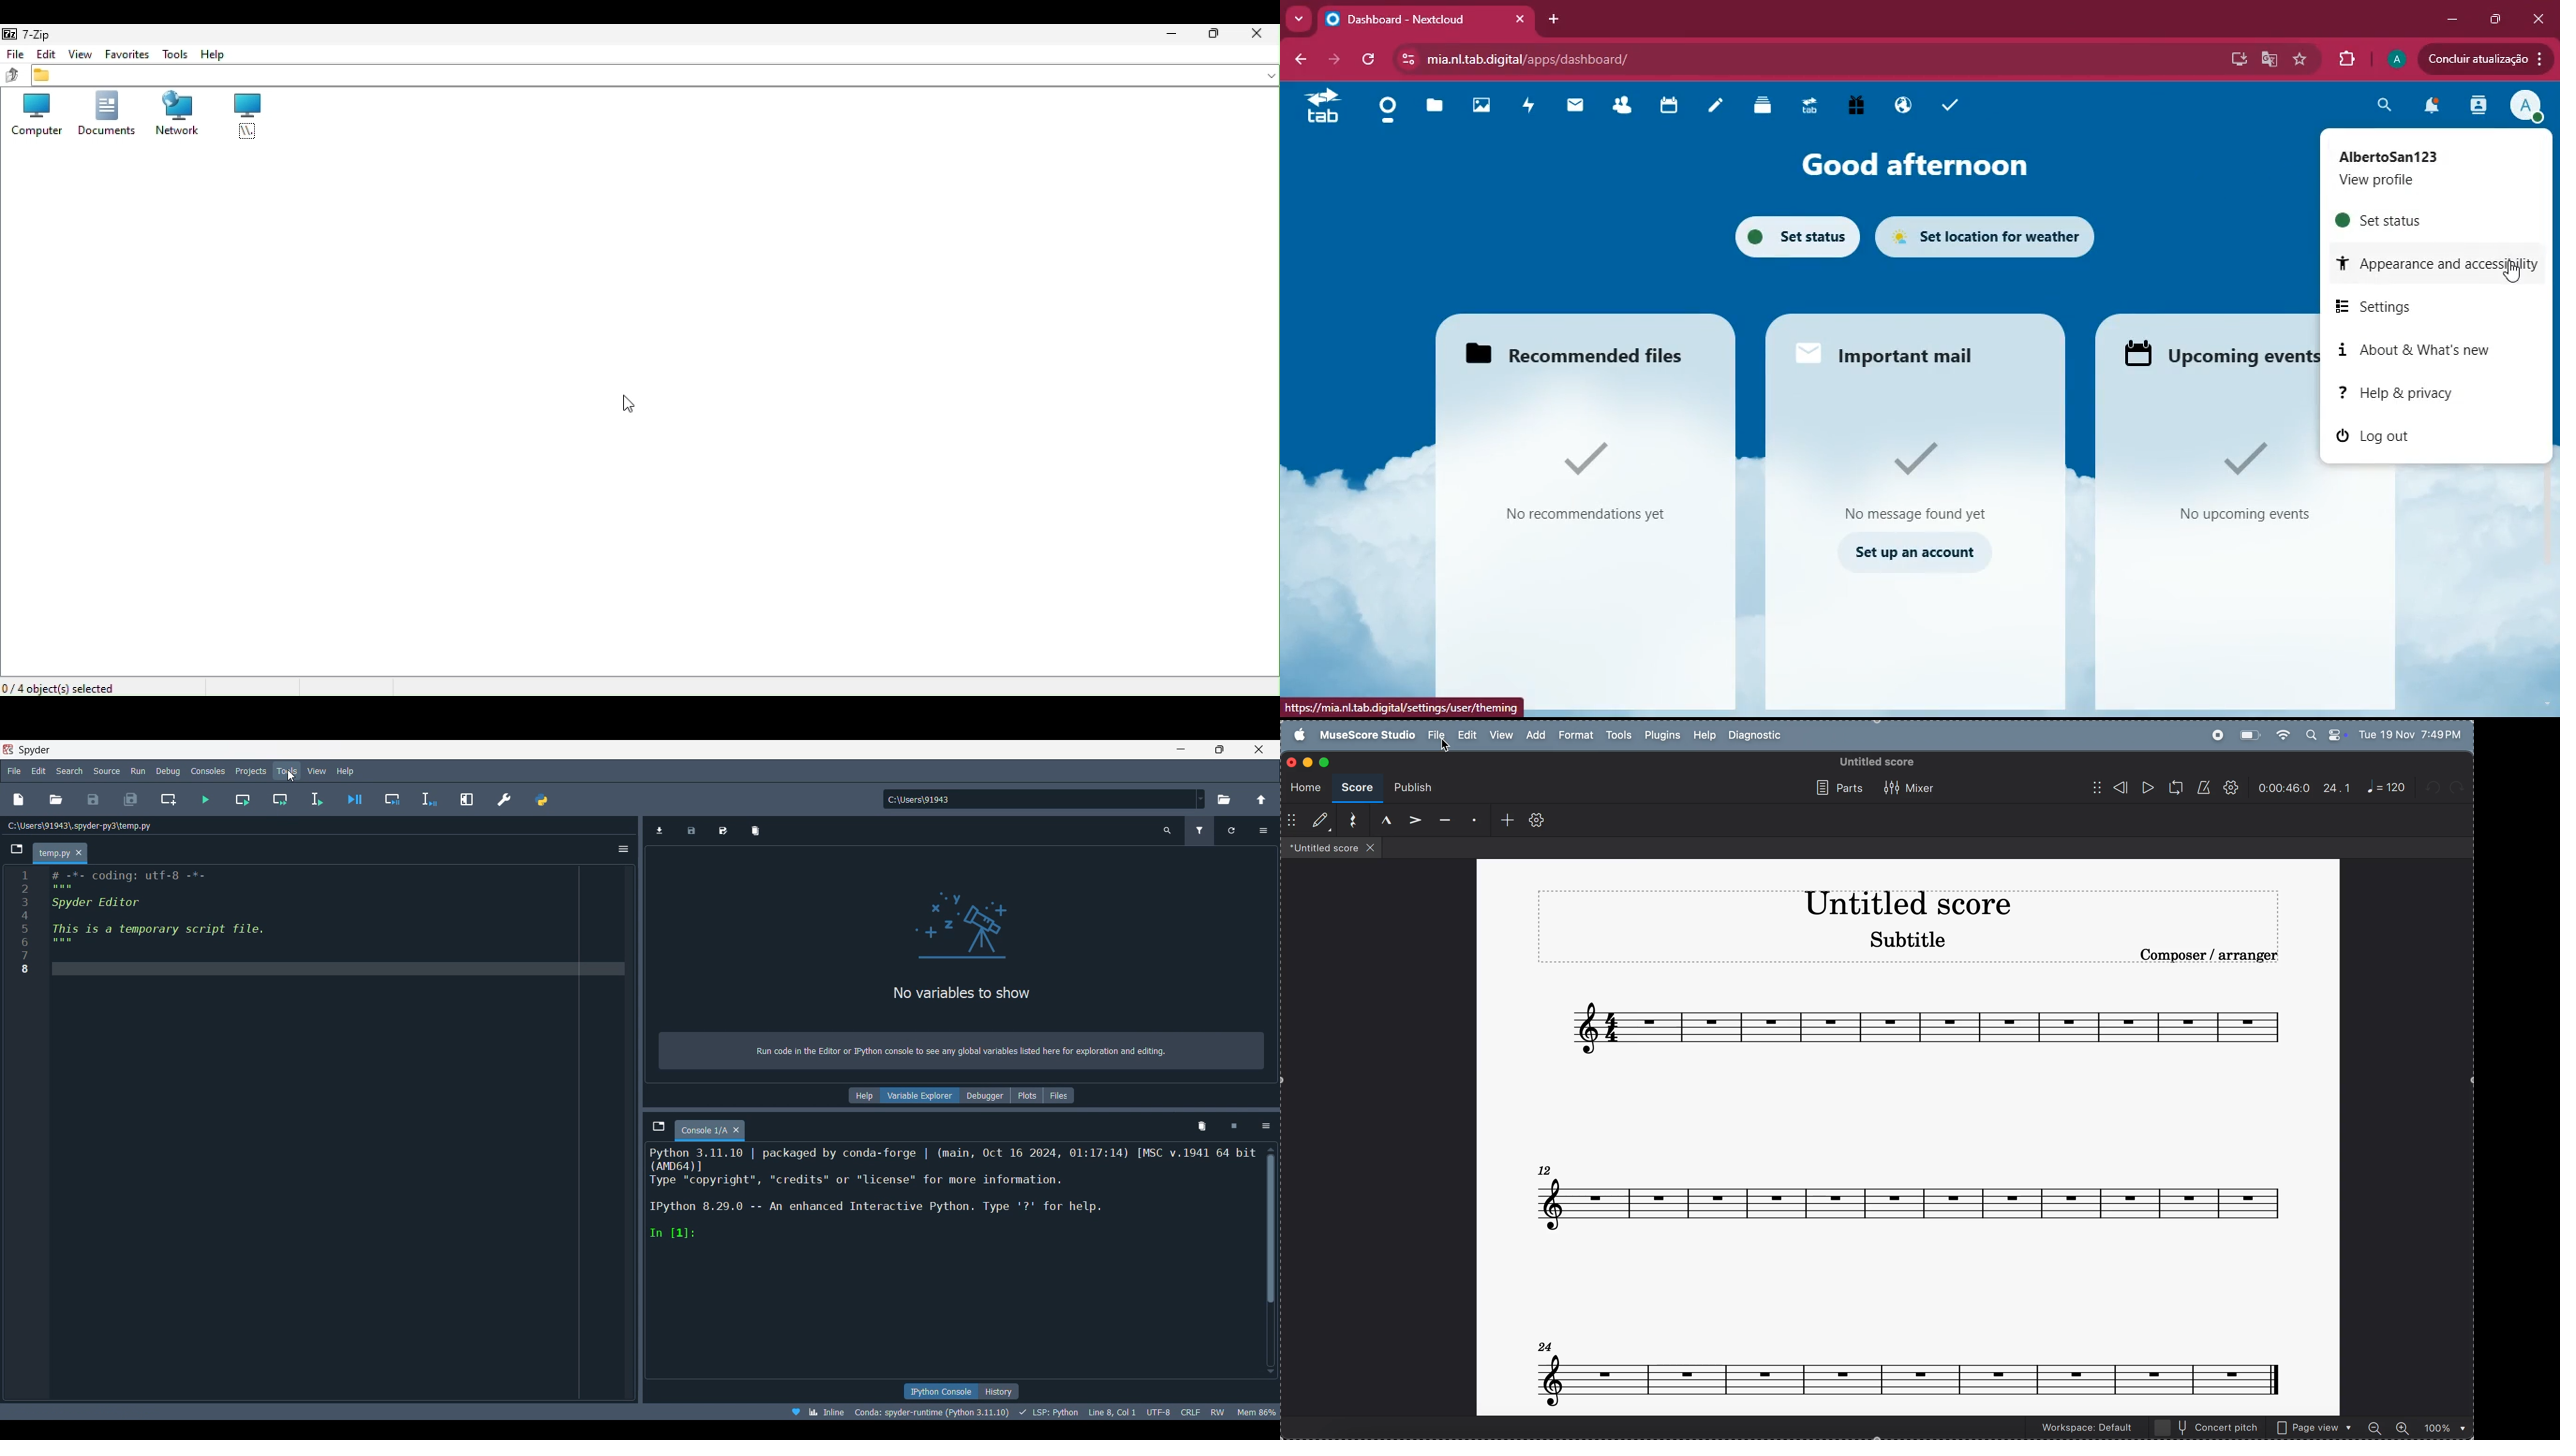 This screenshot has width=2576, height=1456. Describe the element at coordinates (1382, 820) in the screenshot. I see `marcato` at that location.